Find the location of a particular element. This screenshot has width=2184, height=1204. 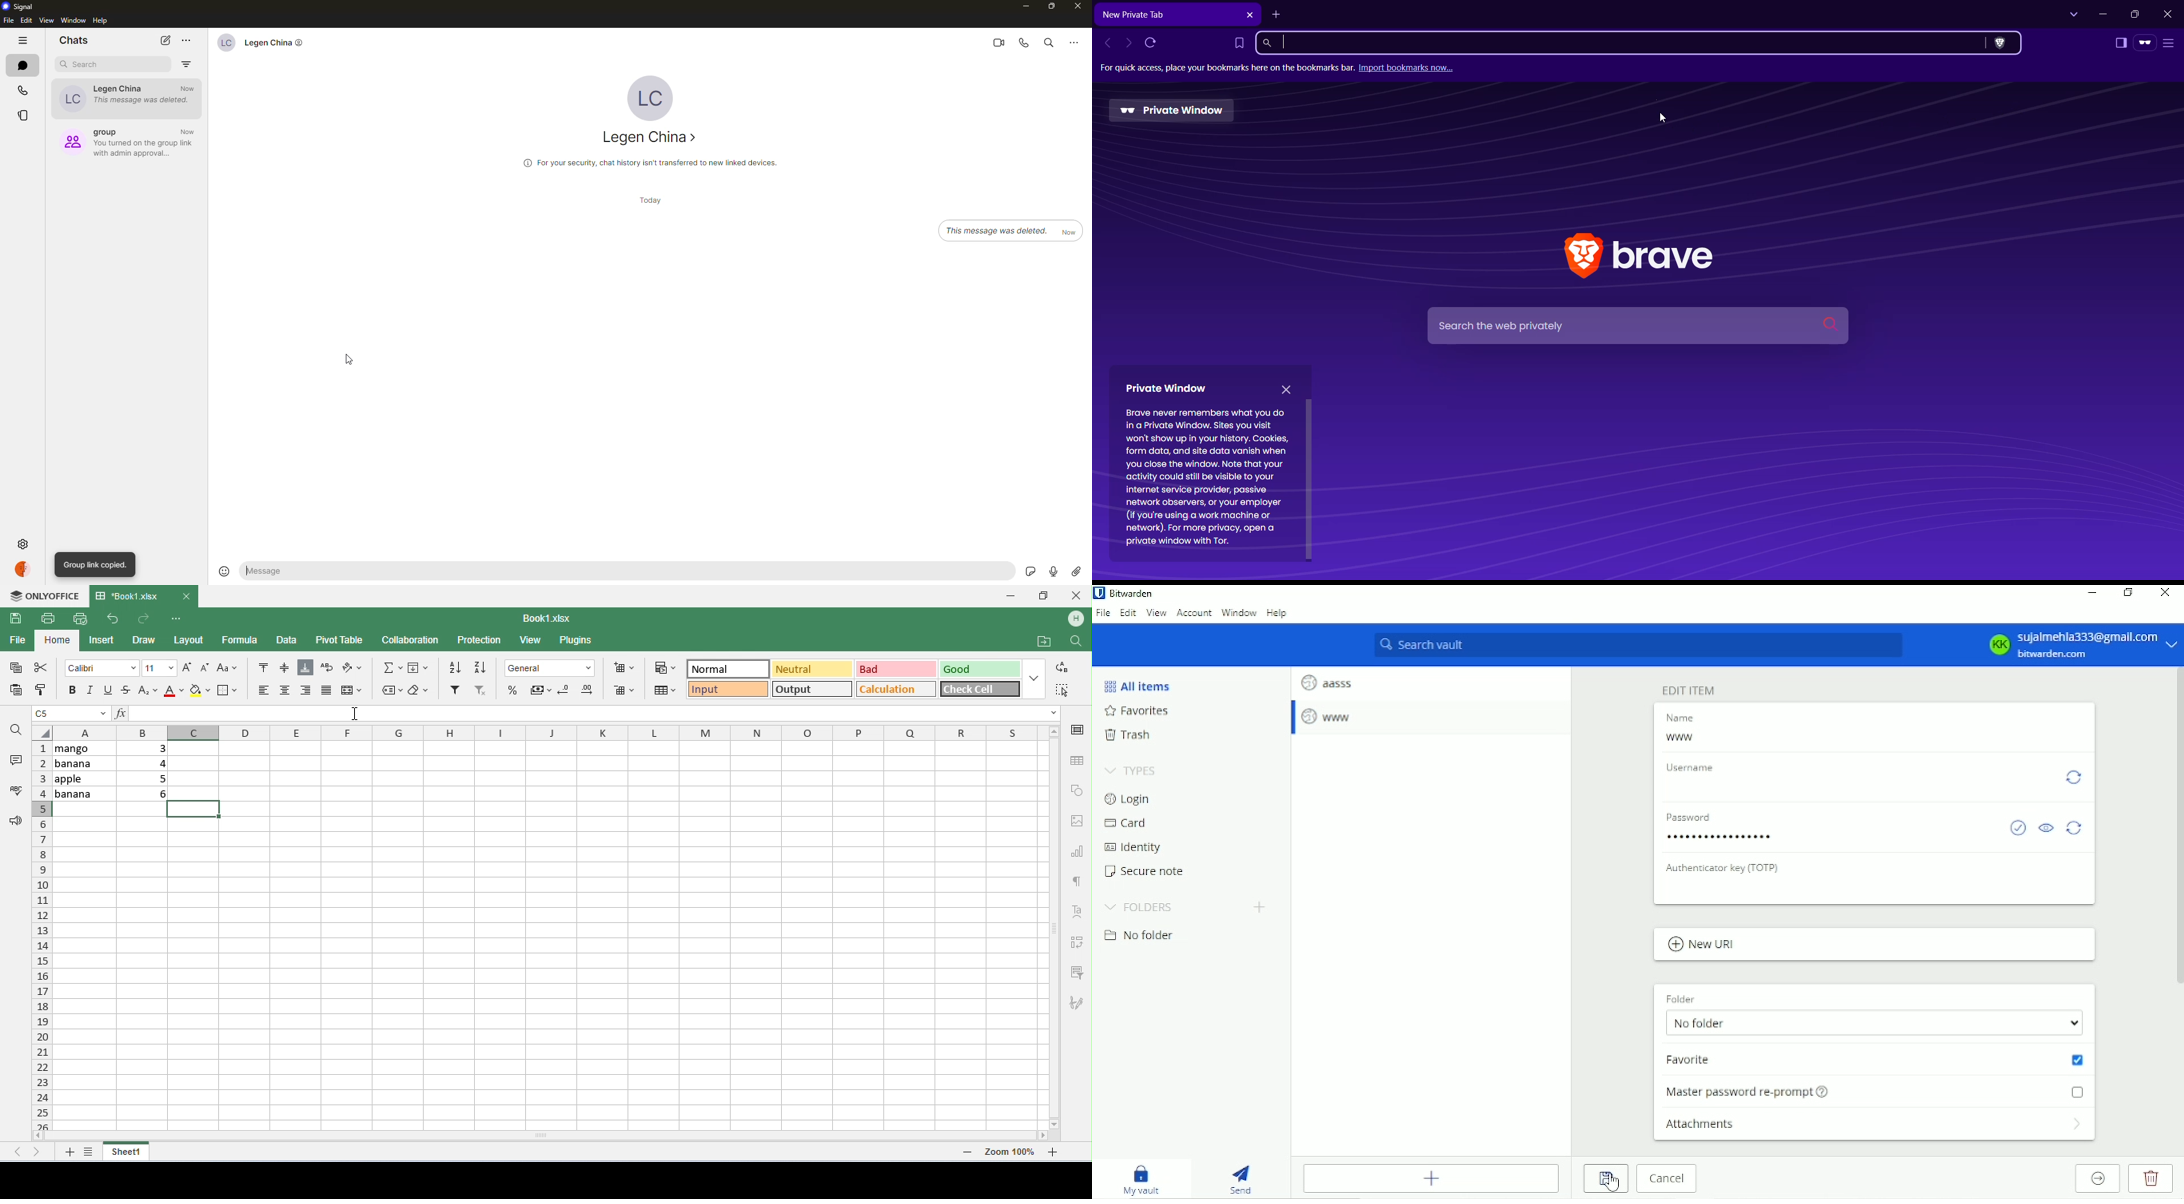

orientation is located at coordinates (353, 669).